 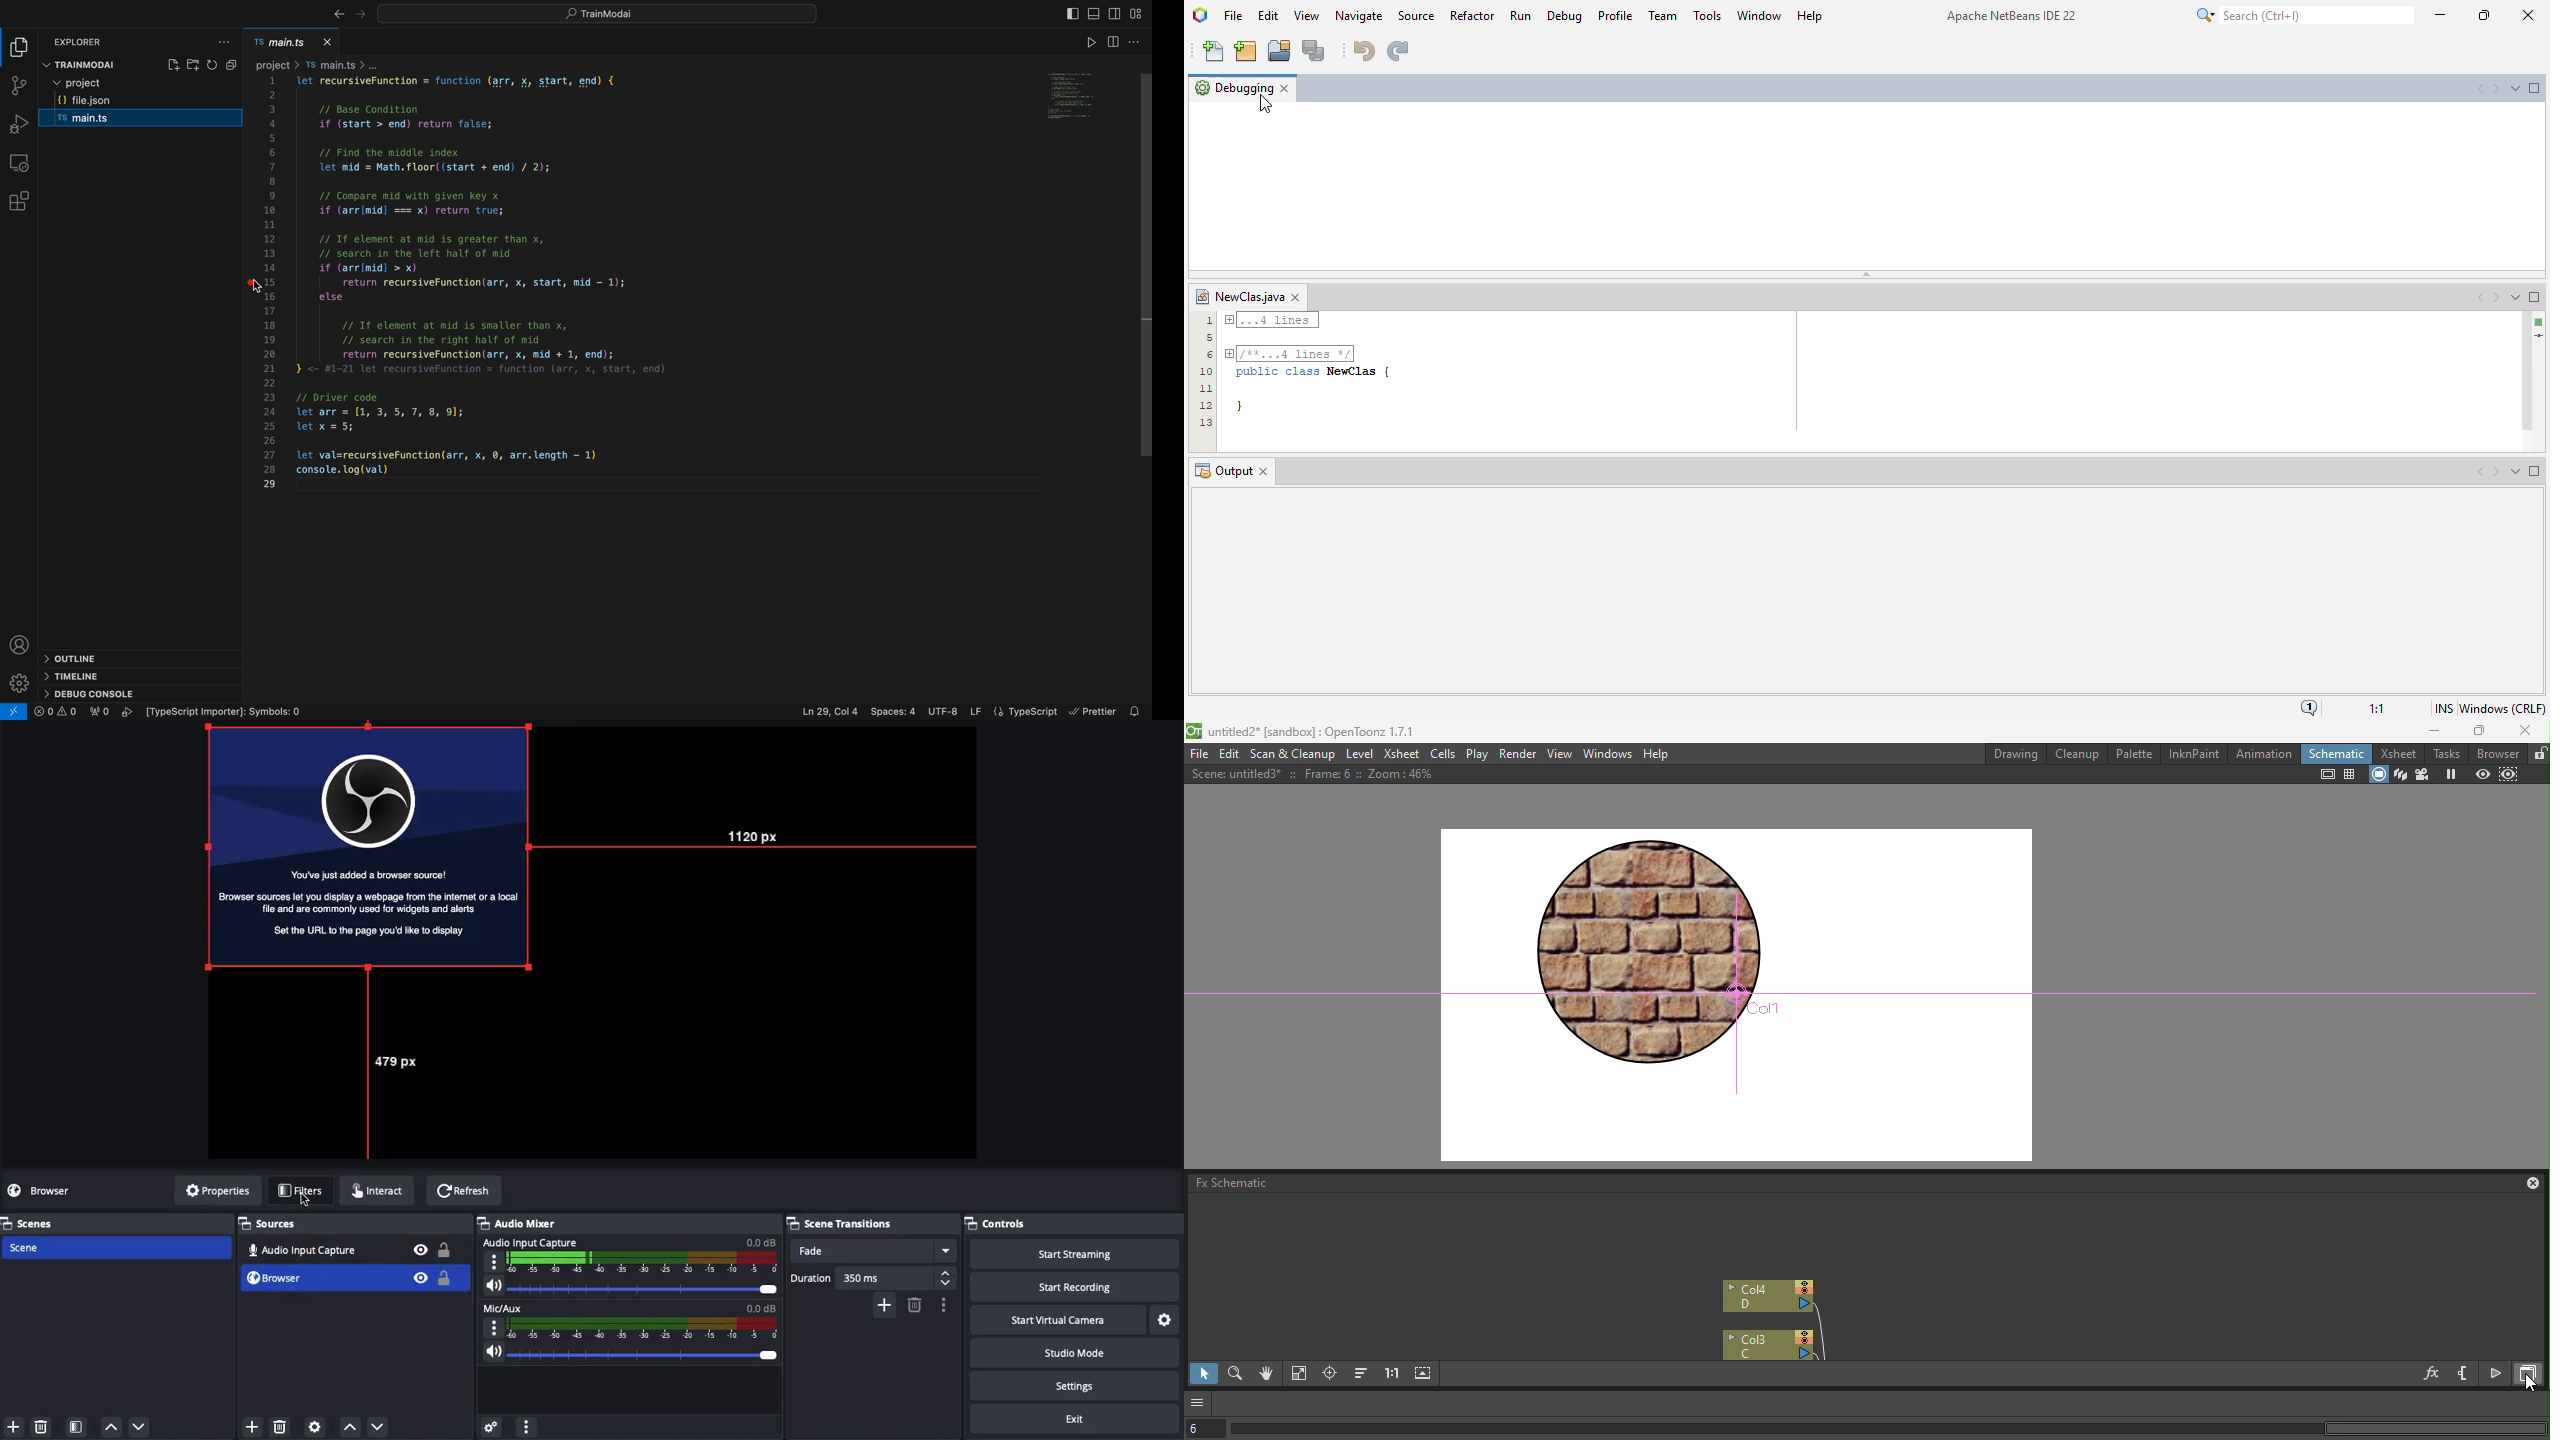 I want to click on Exit, so click(x=1078, y=1419).